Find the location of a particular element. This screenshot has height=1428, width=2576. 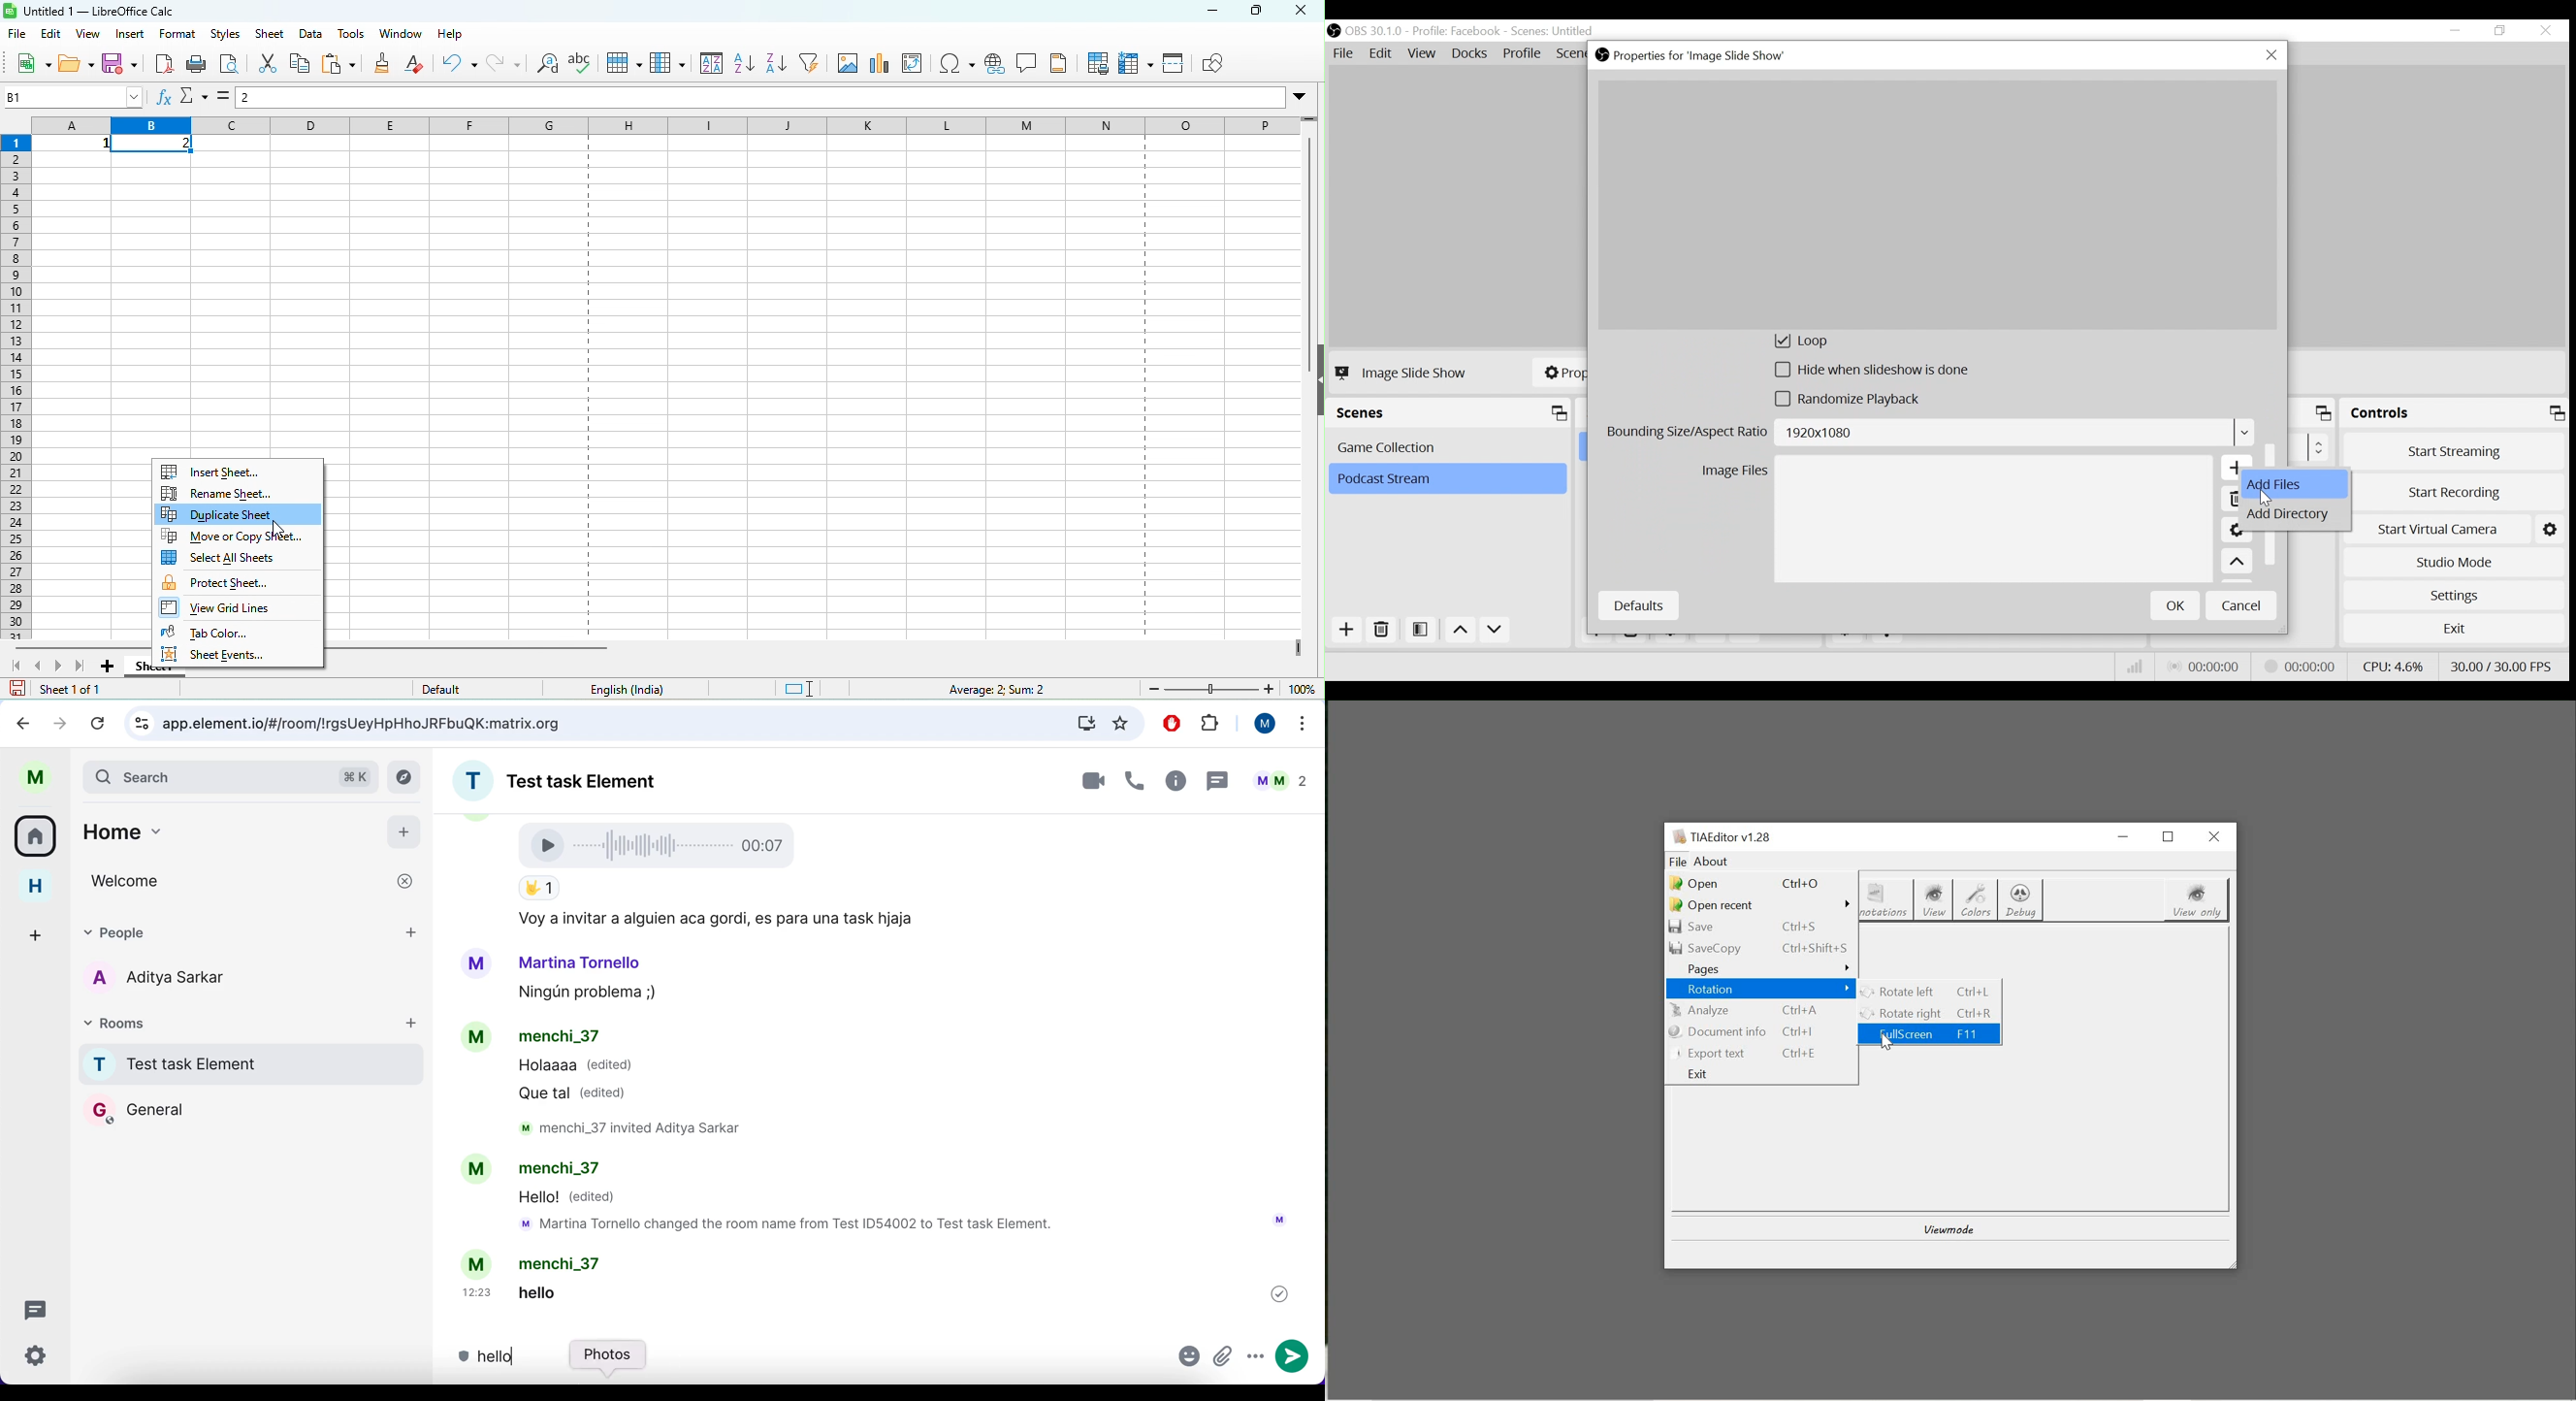

Profile is located at coordinates (1456, 31).